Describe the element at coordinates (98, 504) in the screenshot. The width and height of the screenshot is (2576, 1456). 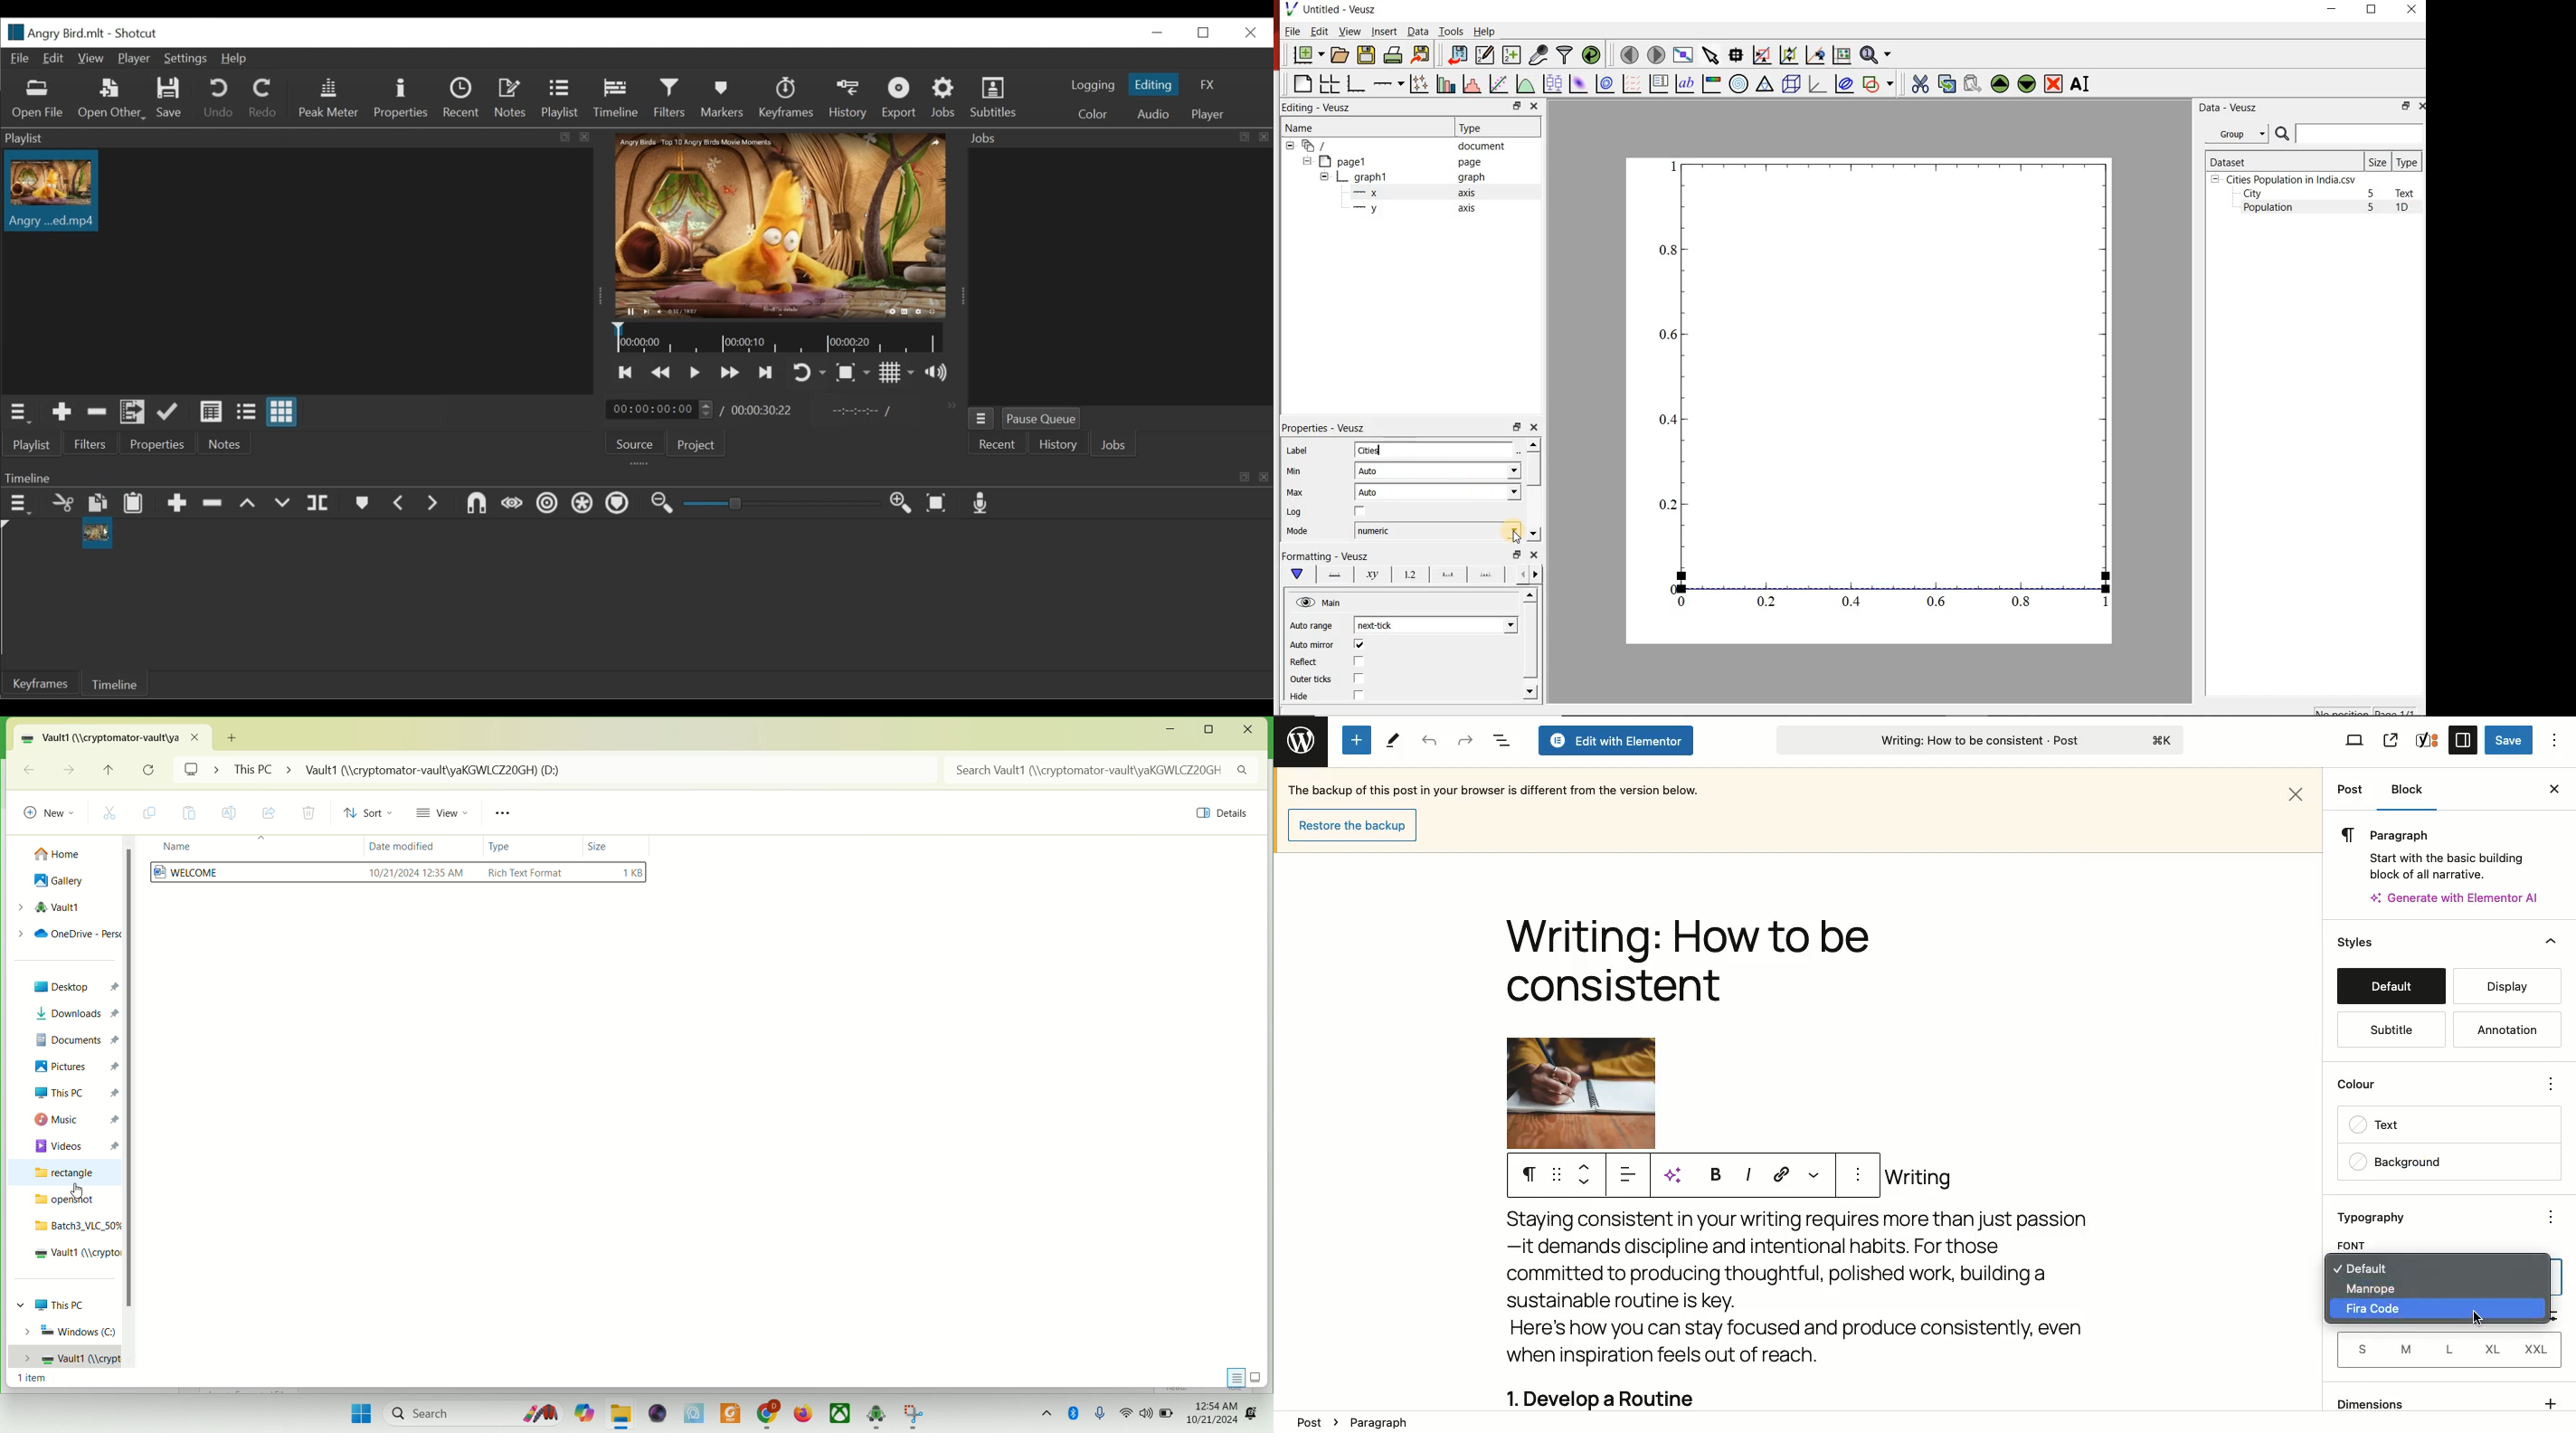
I see `Copy` at that location.